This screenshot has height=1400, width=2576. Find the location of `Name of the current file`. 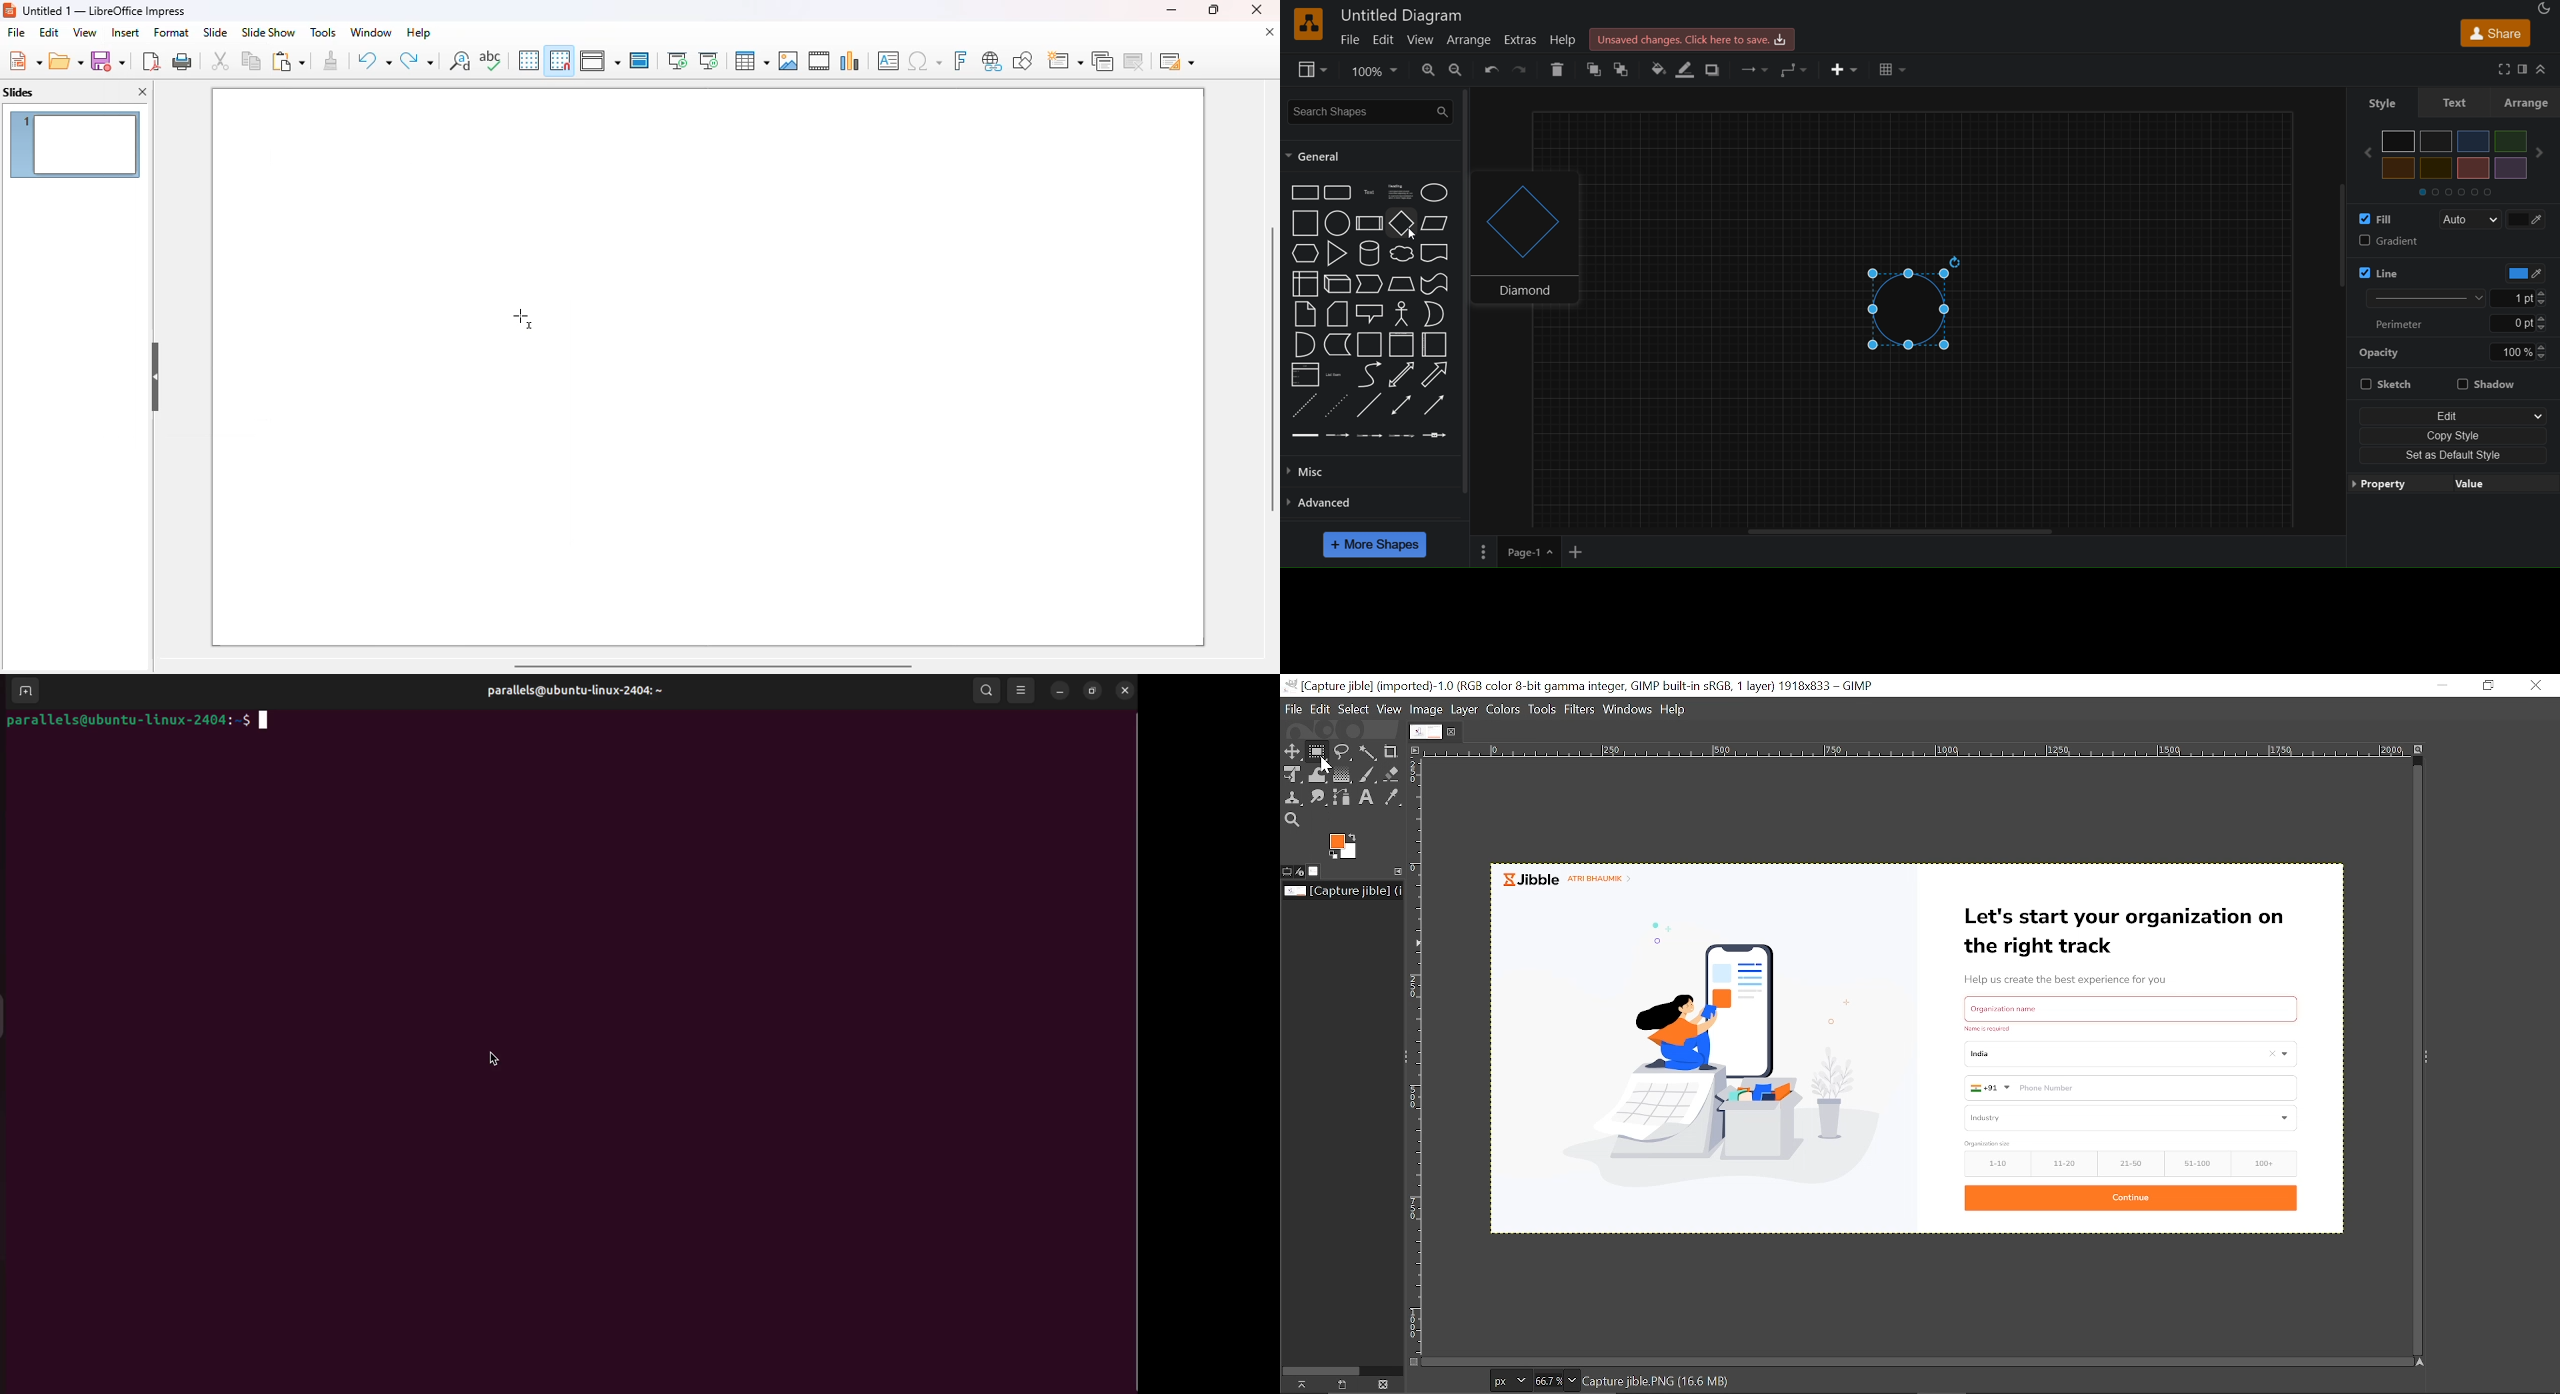

Name of the current file is located at coordinates (1344, 891).